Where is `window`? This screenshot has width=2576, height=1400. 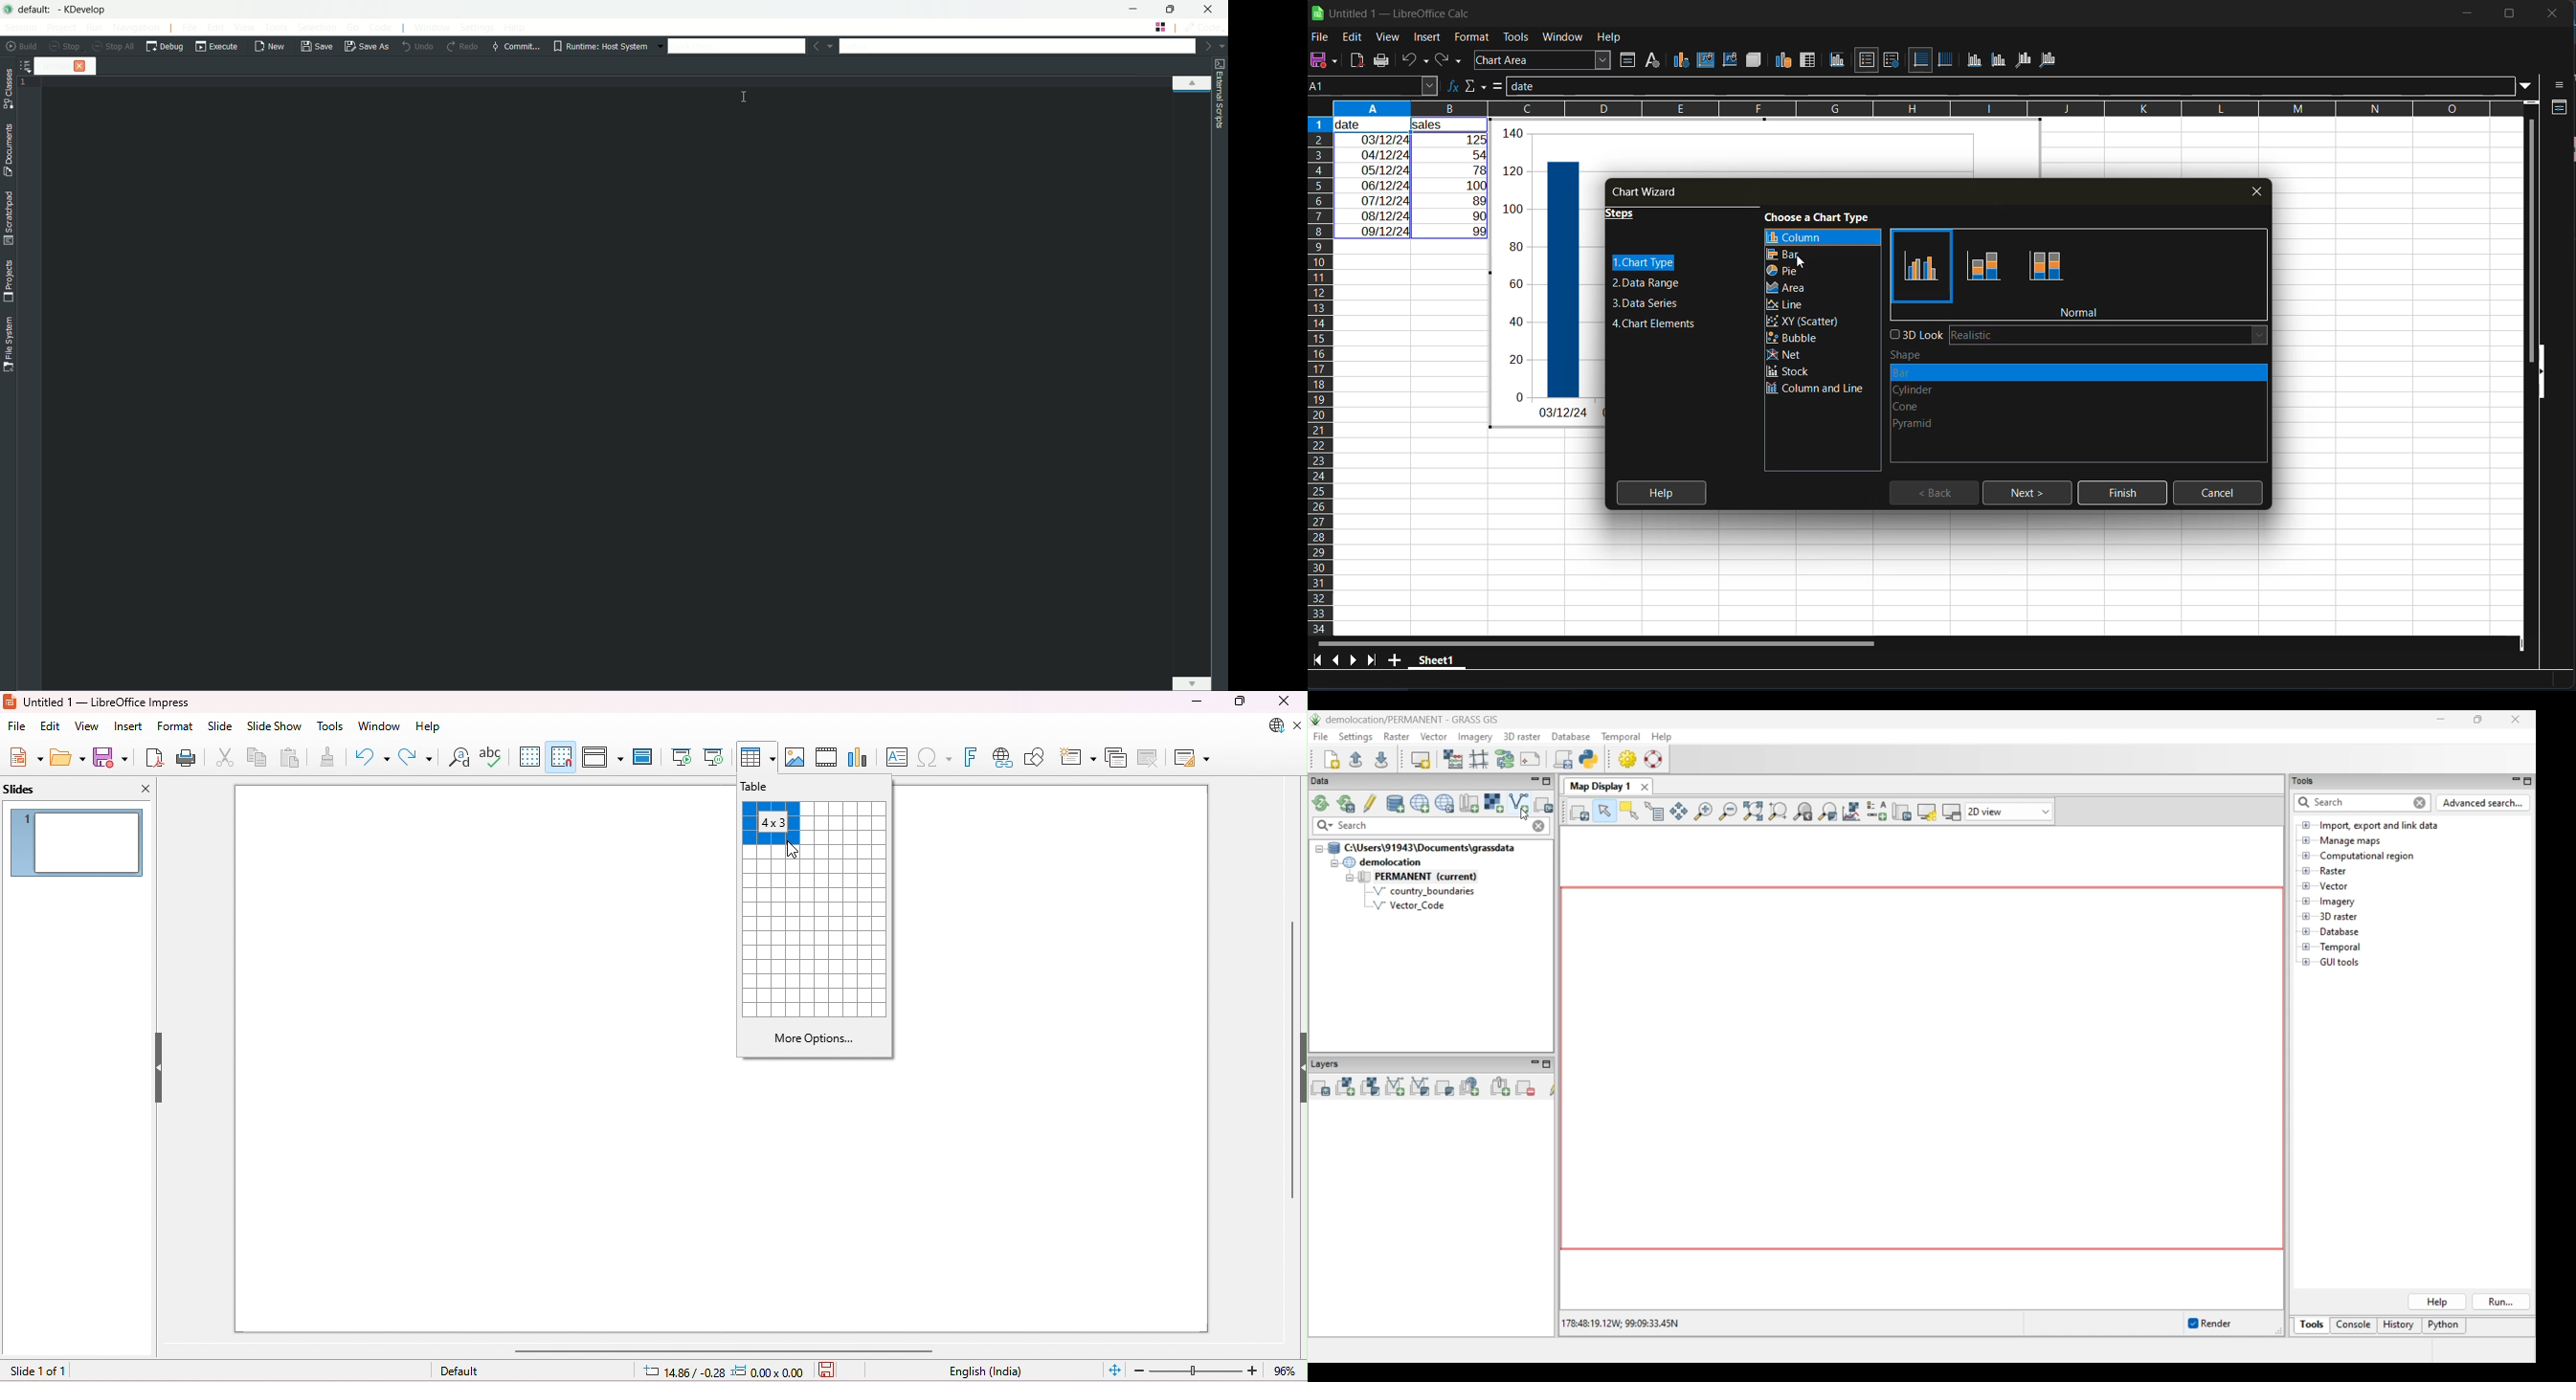
window is located at coordinates (380, 726).